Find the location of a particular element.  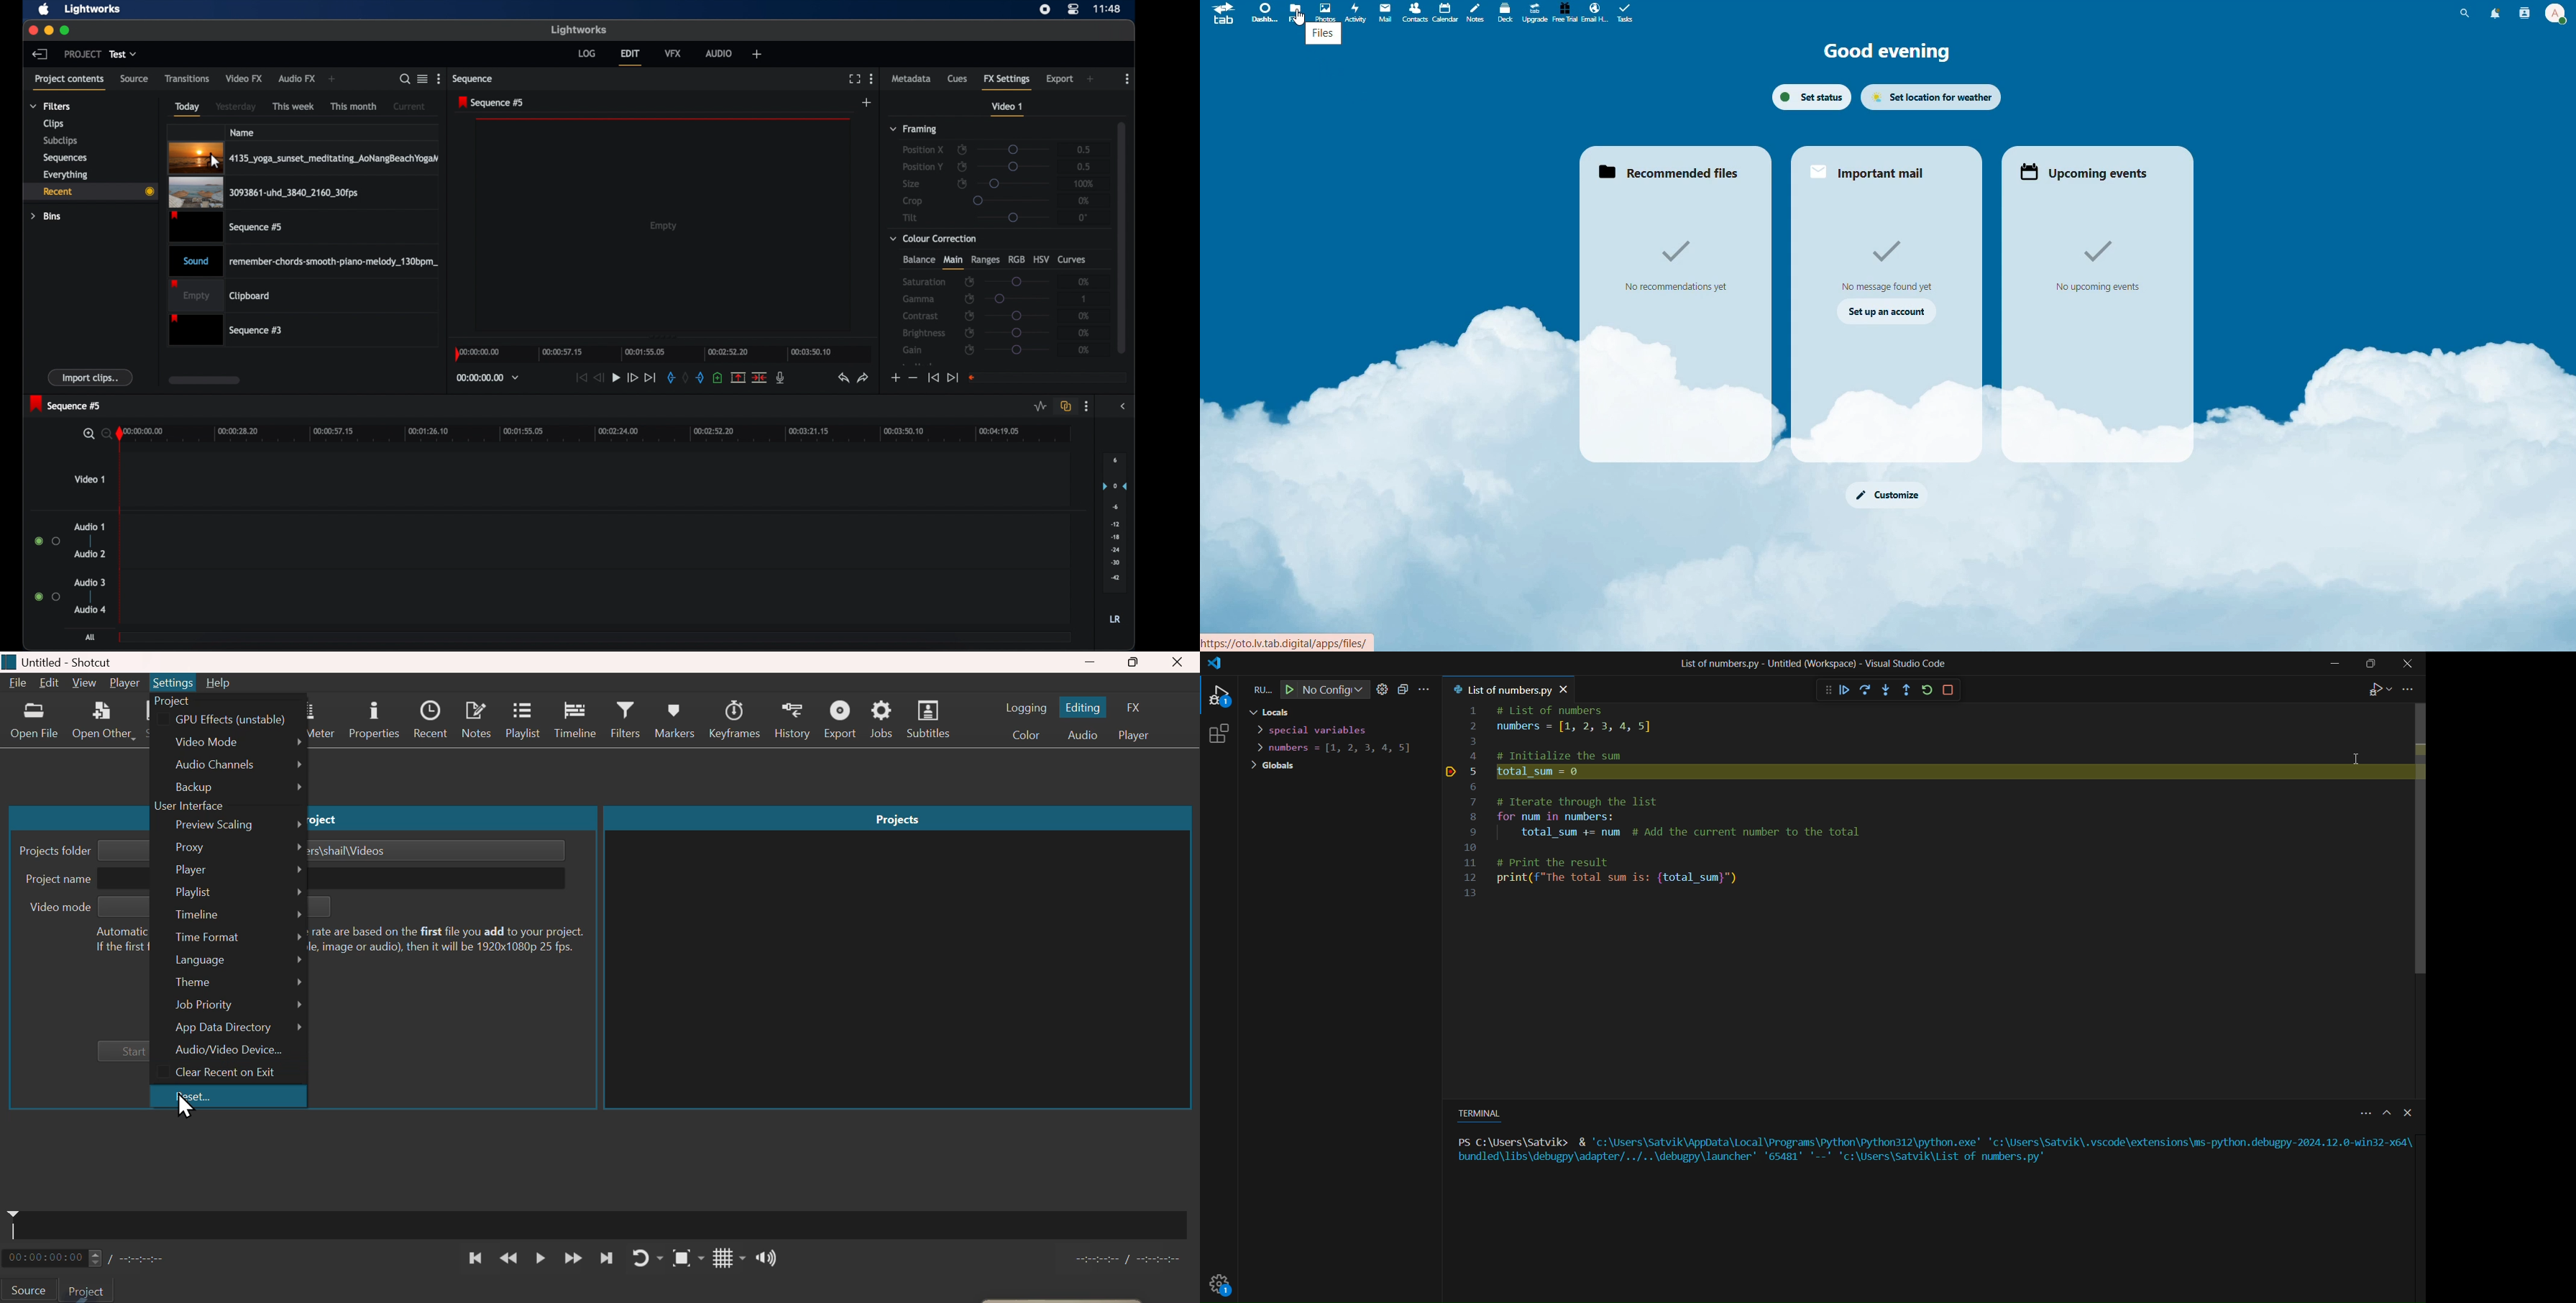

Theme is located at coordinates (228, 981).